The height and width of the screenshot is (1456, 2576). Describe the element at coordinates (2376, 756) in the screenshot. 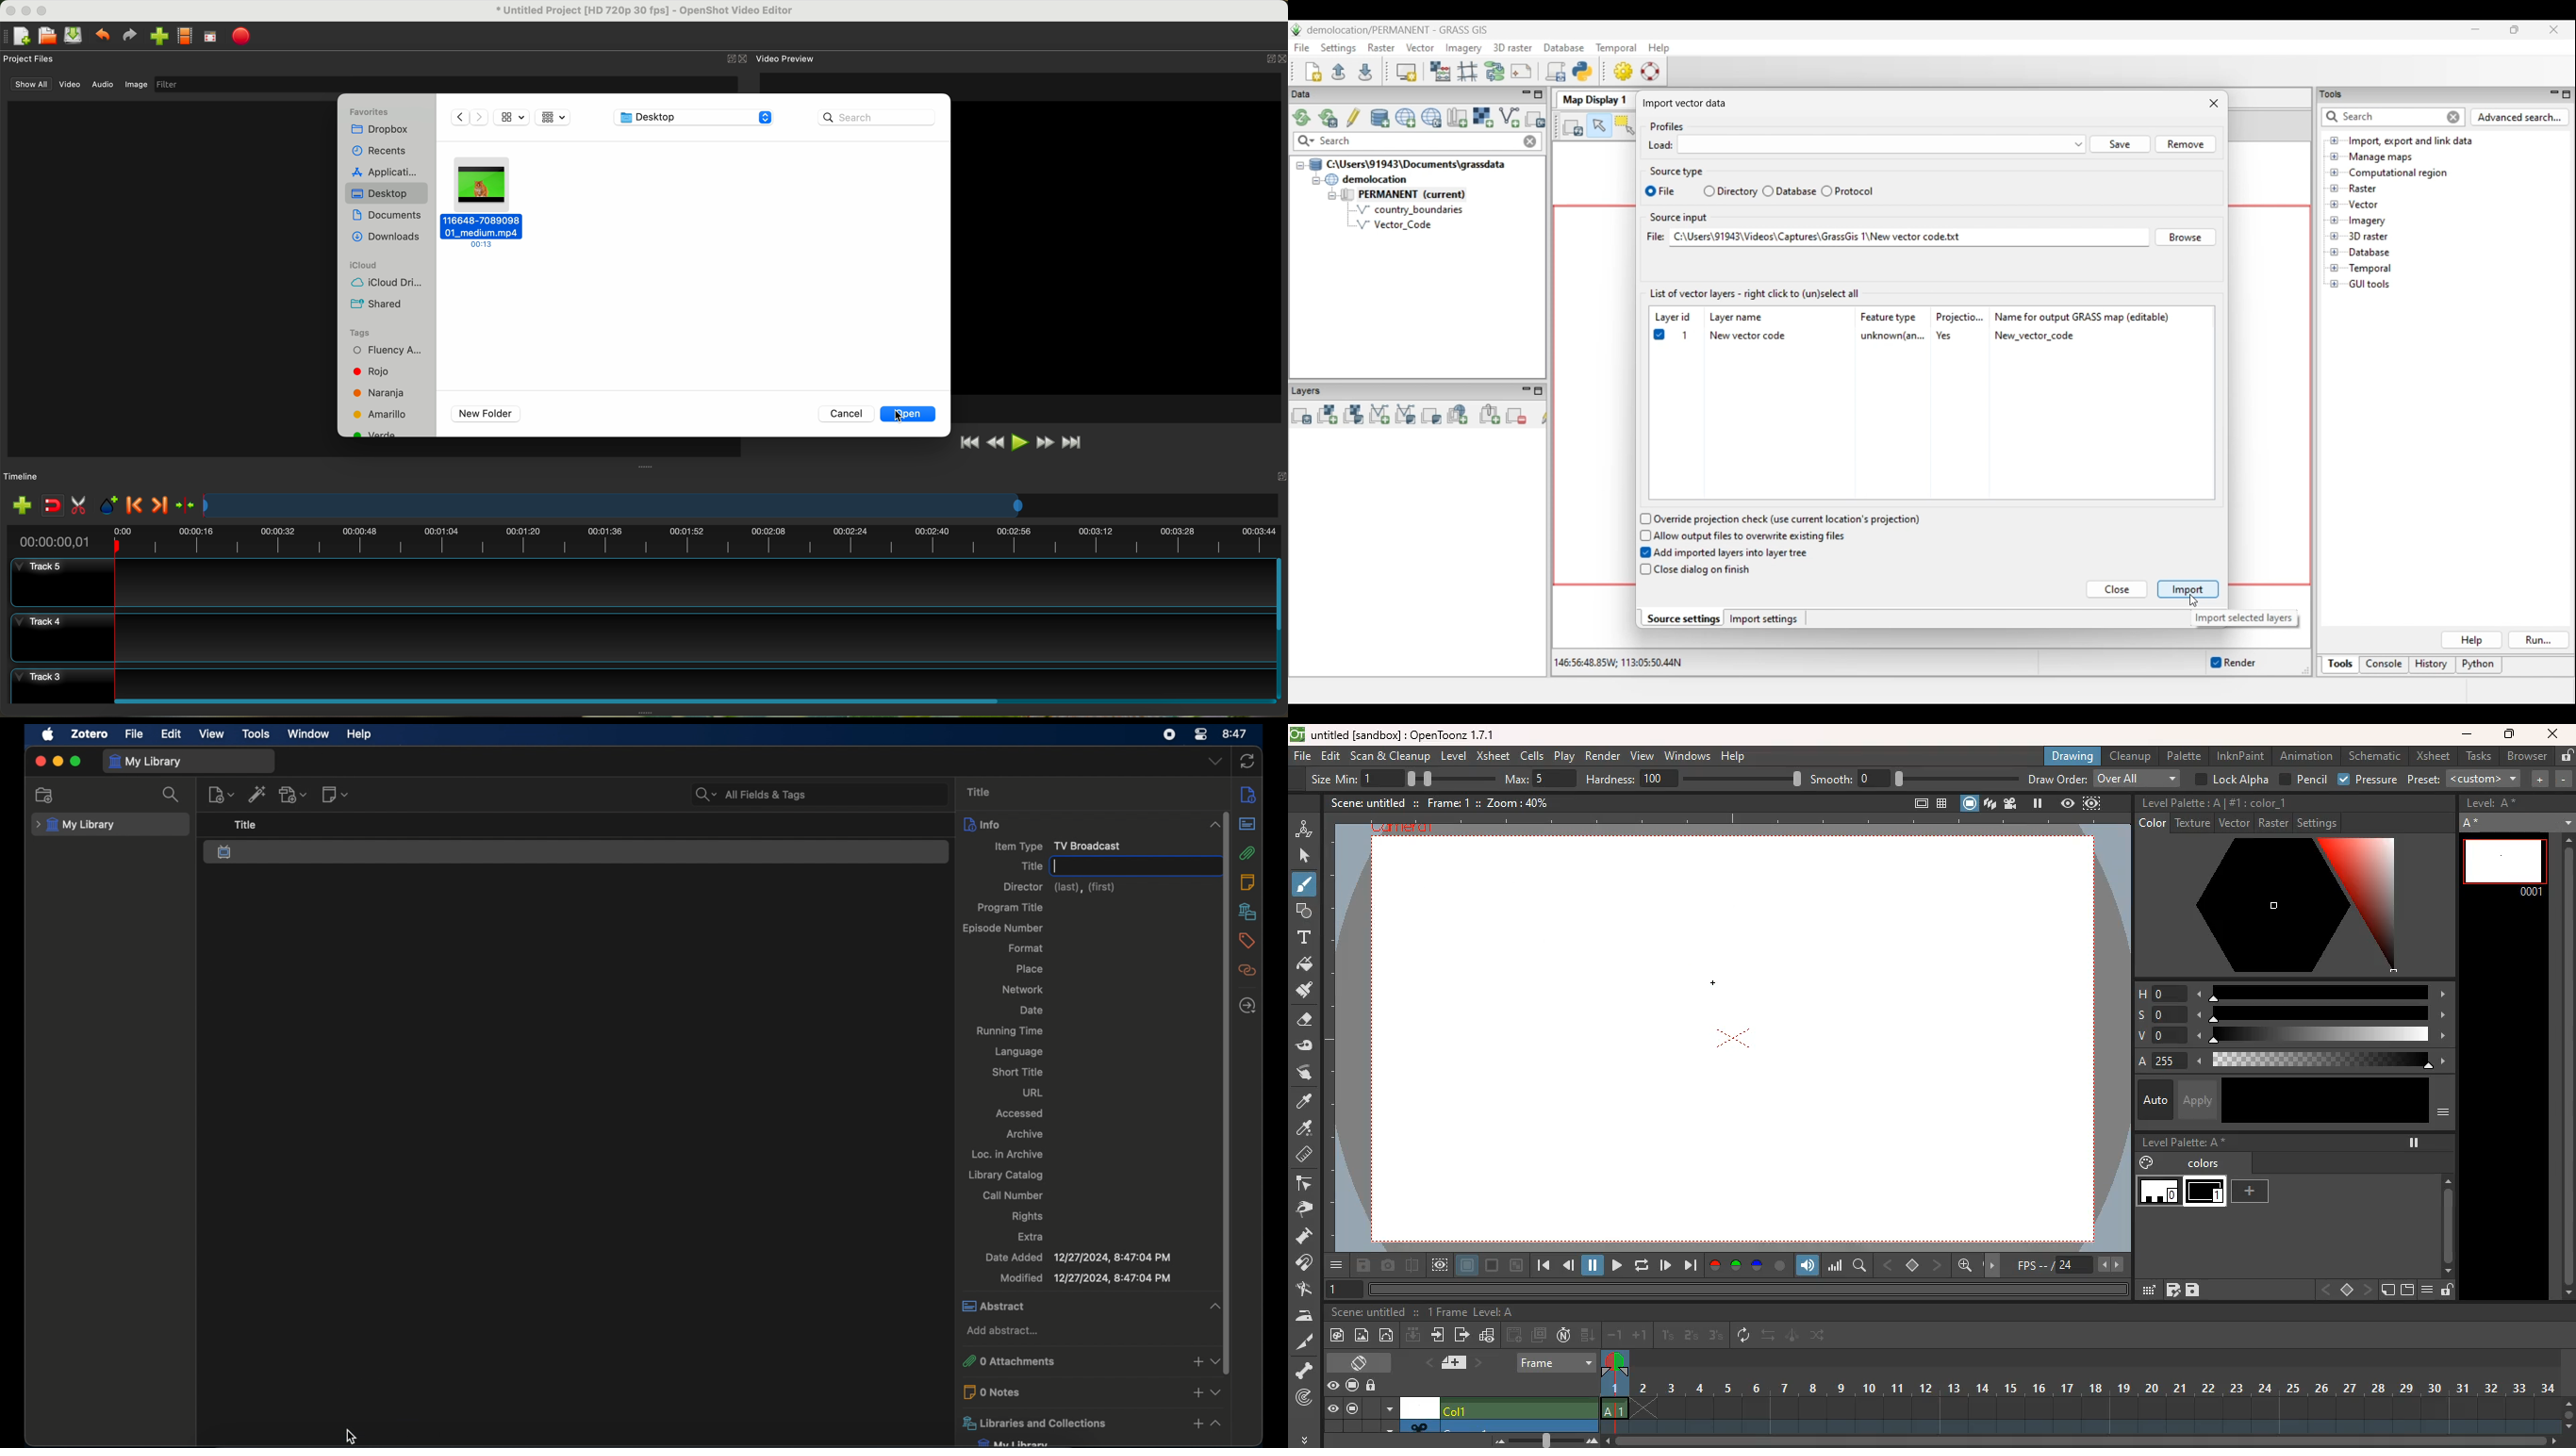

I see `schematic` at that location.